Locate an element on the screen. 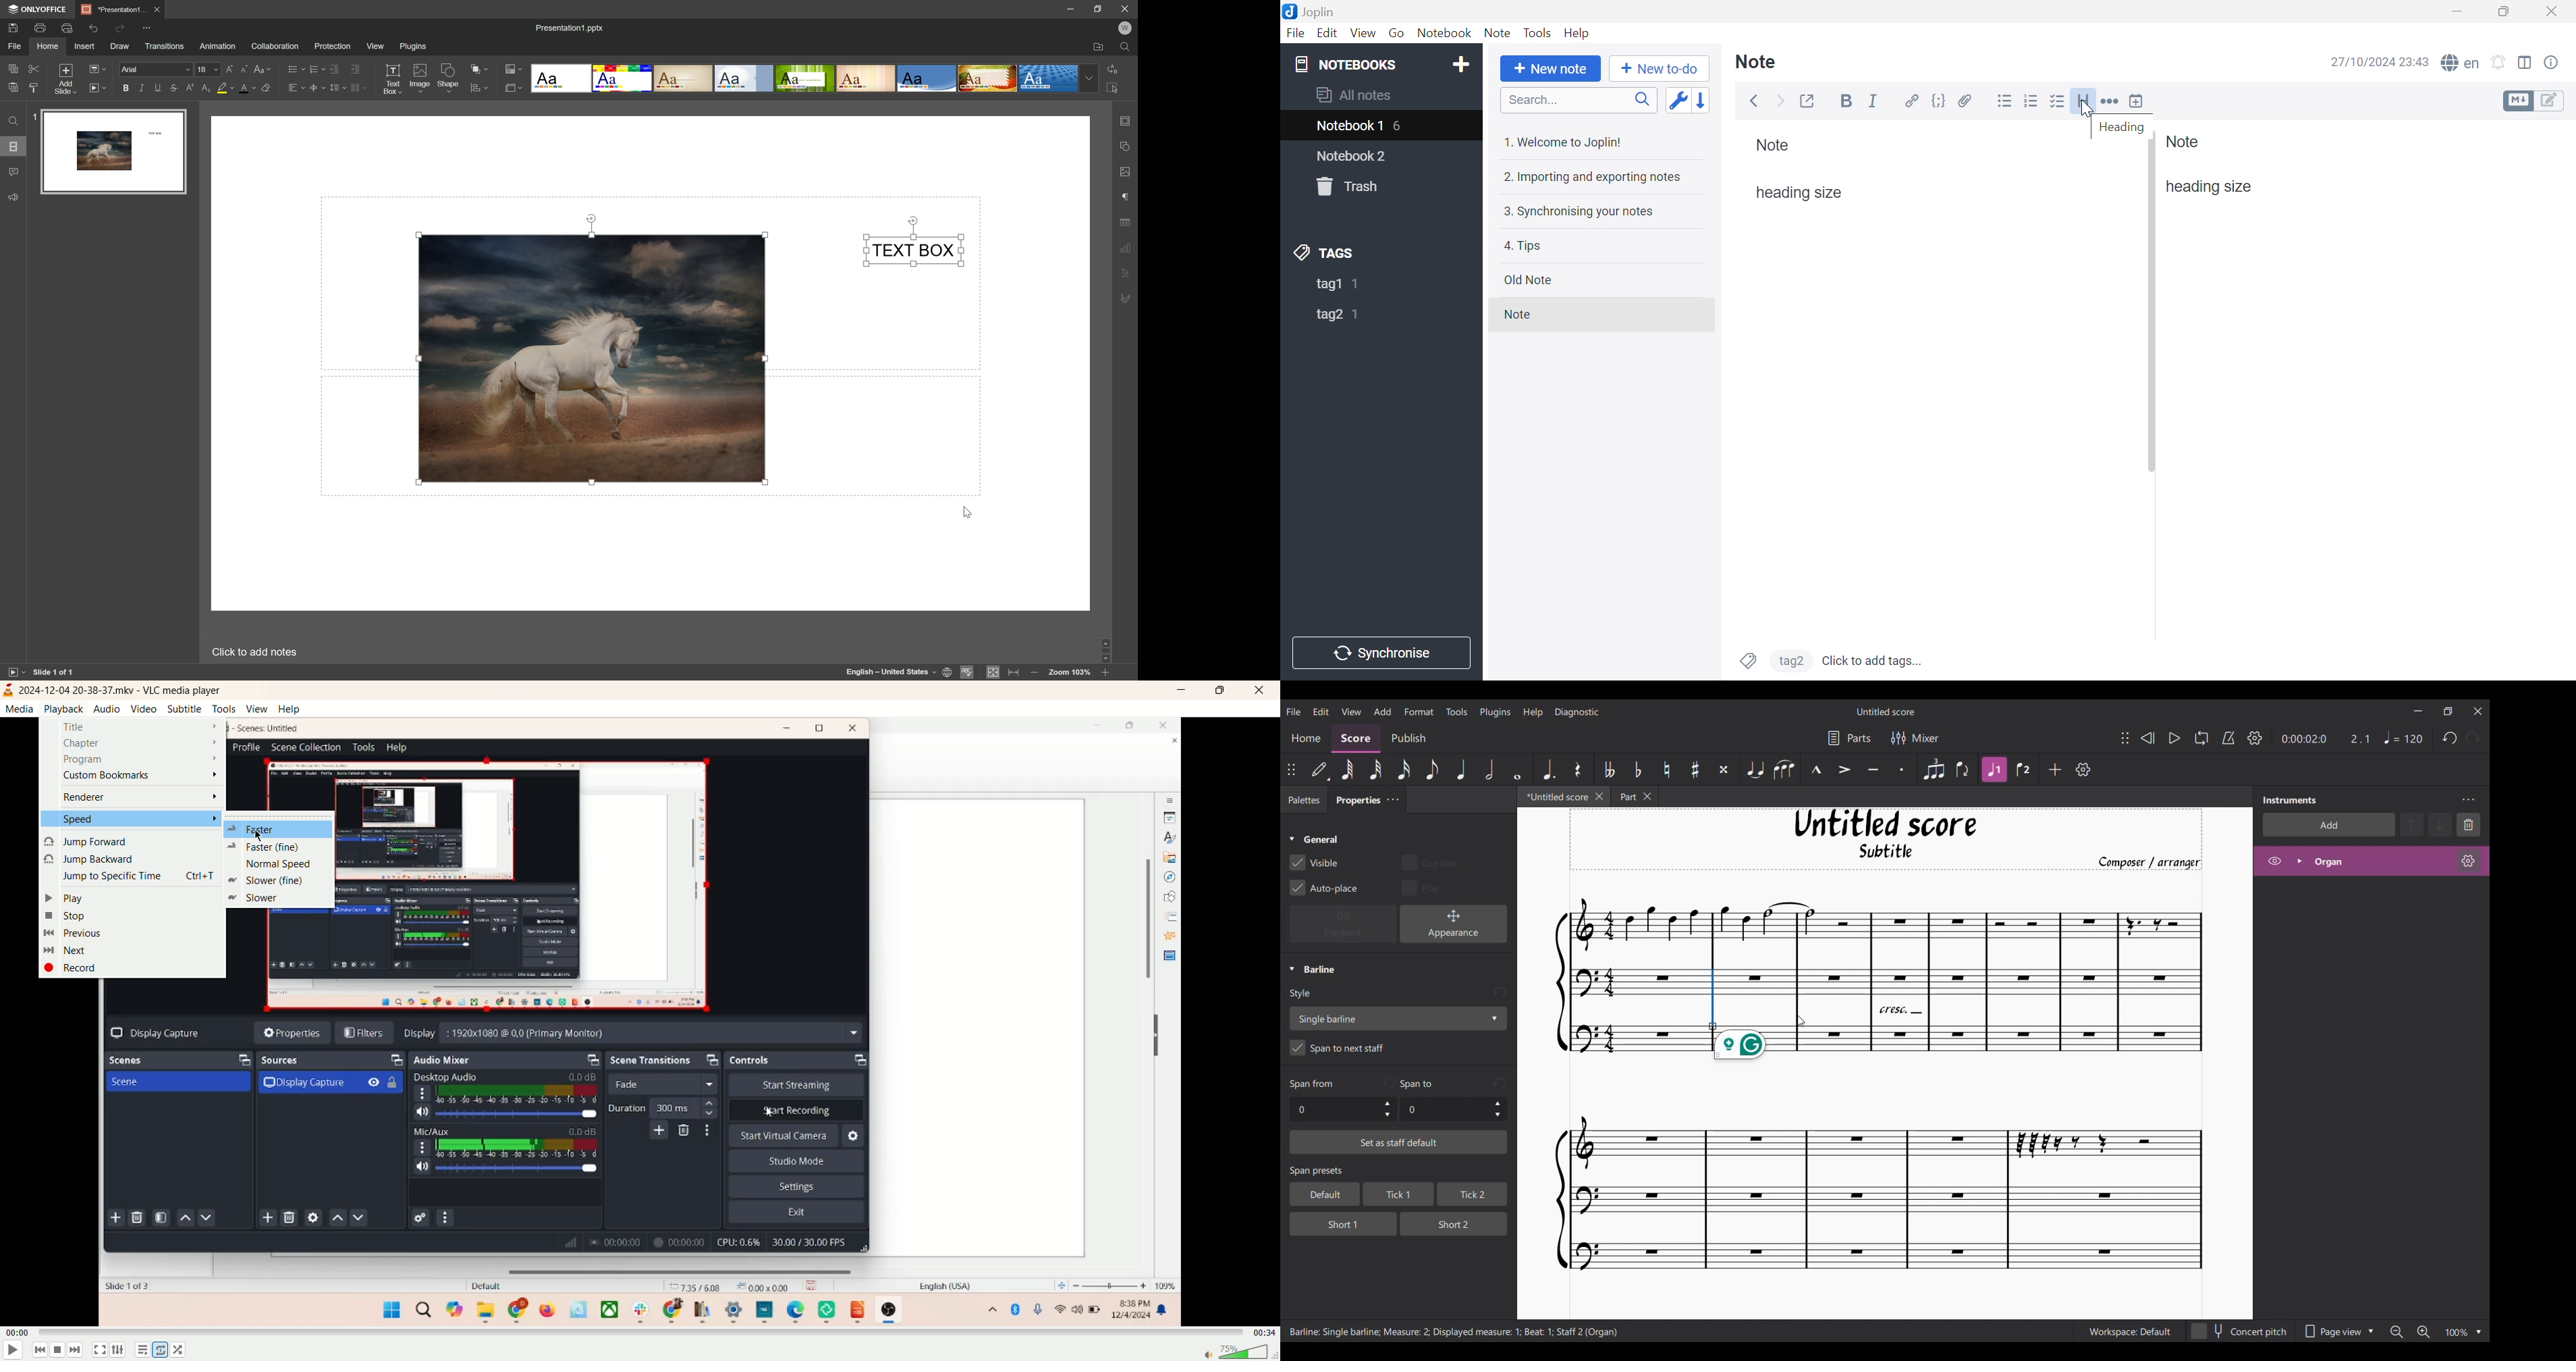 The width and height of the screenshot is (2576, 1372). Set alarm is located at coordinates (2500, 62).